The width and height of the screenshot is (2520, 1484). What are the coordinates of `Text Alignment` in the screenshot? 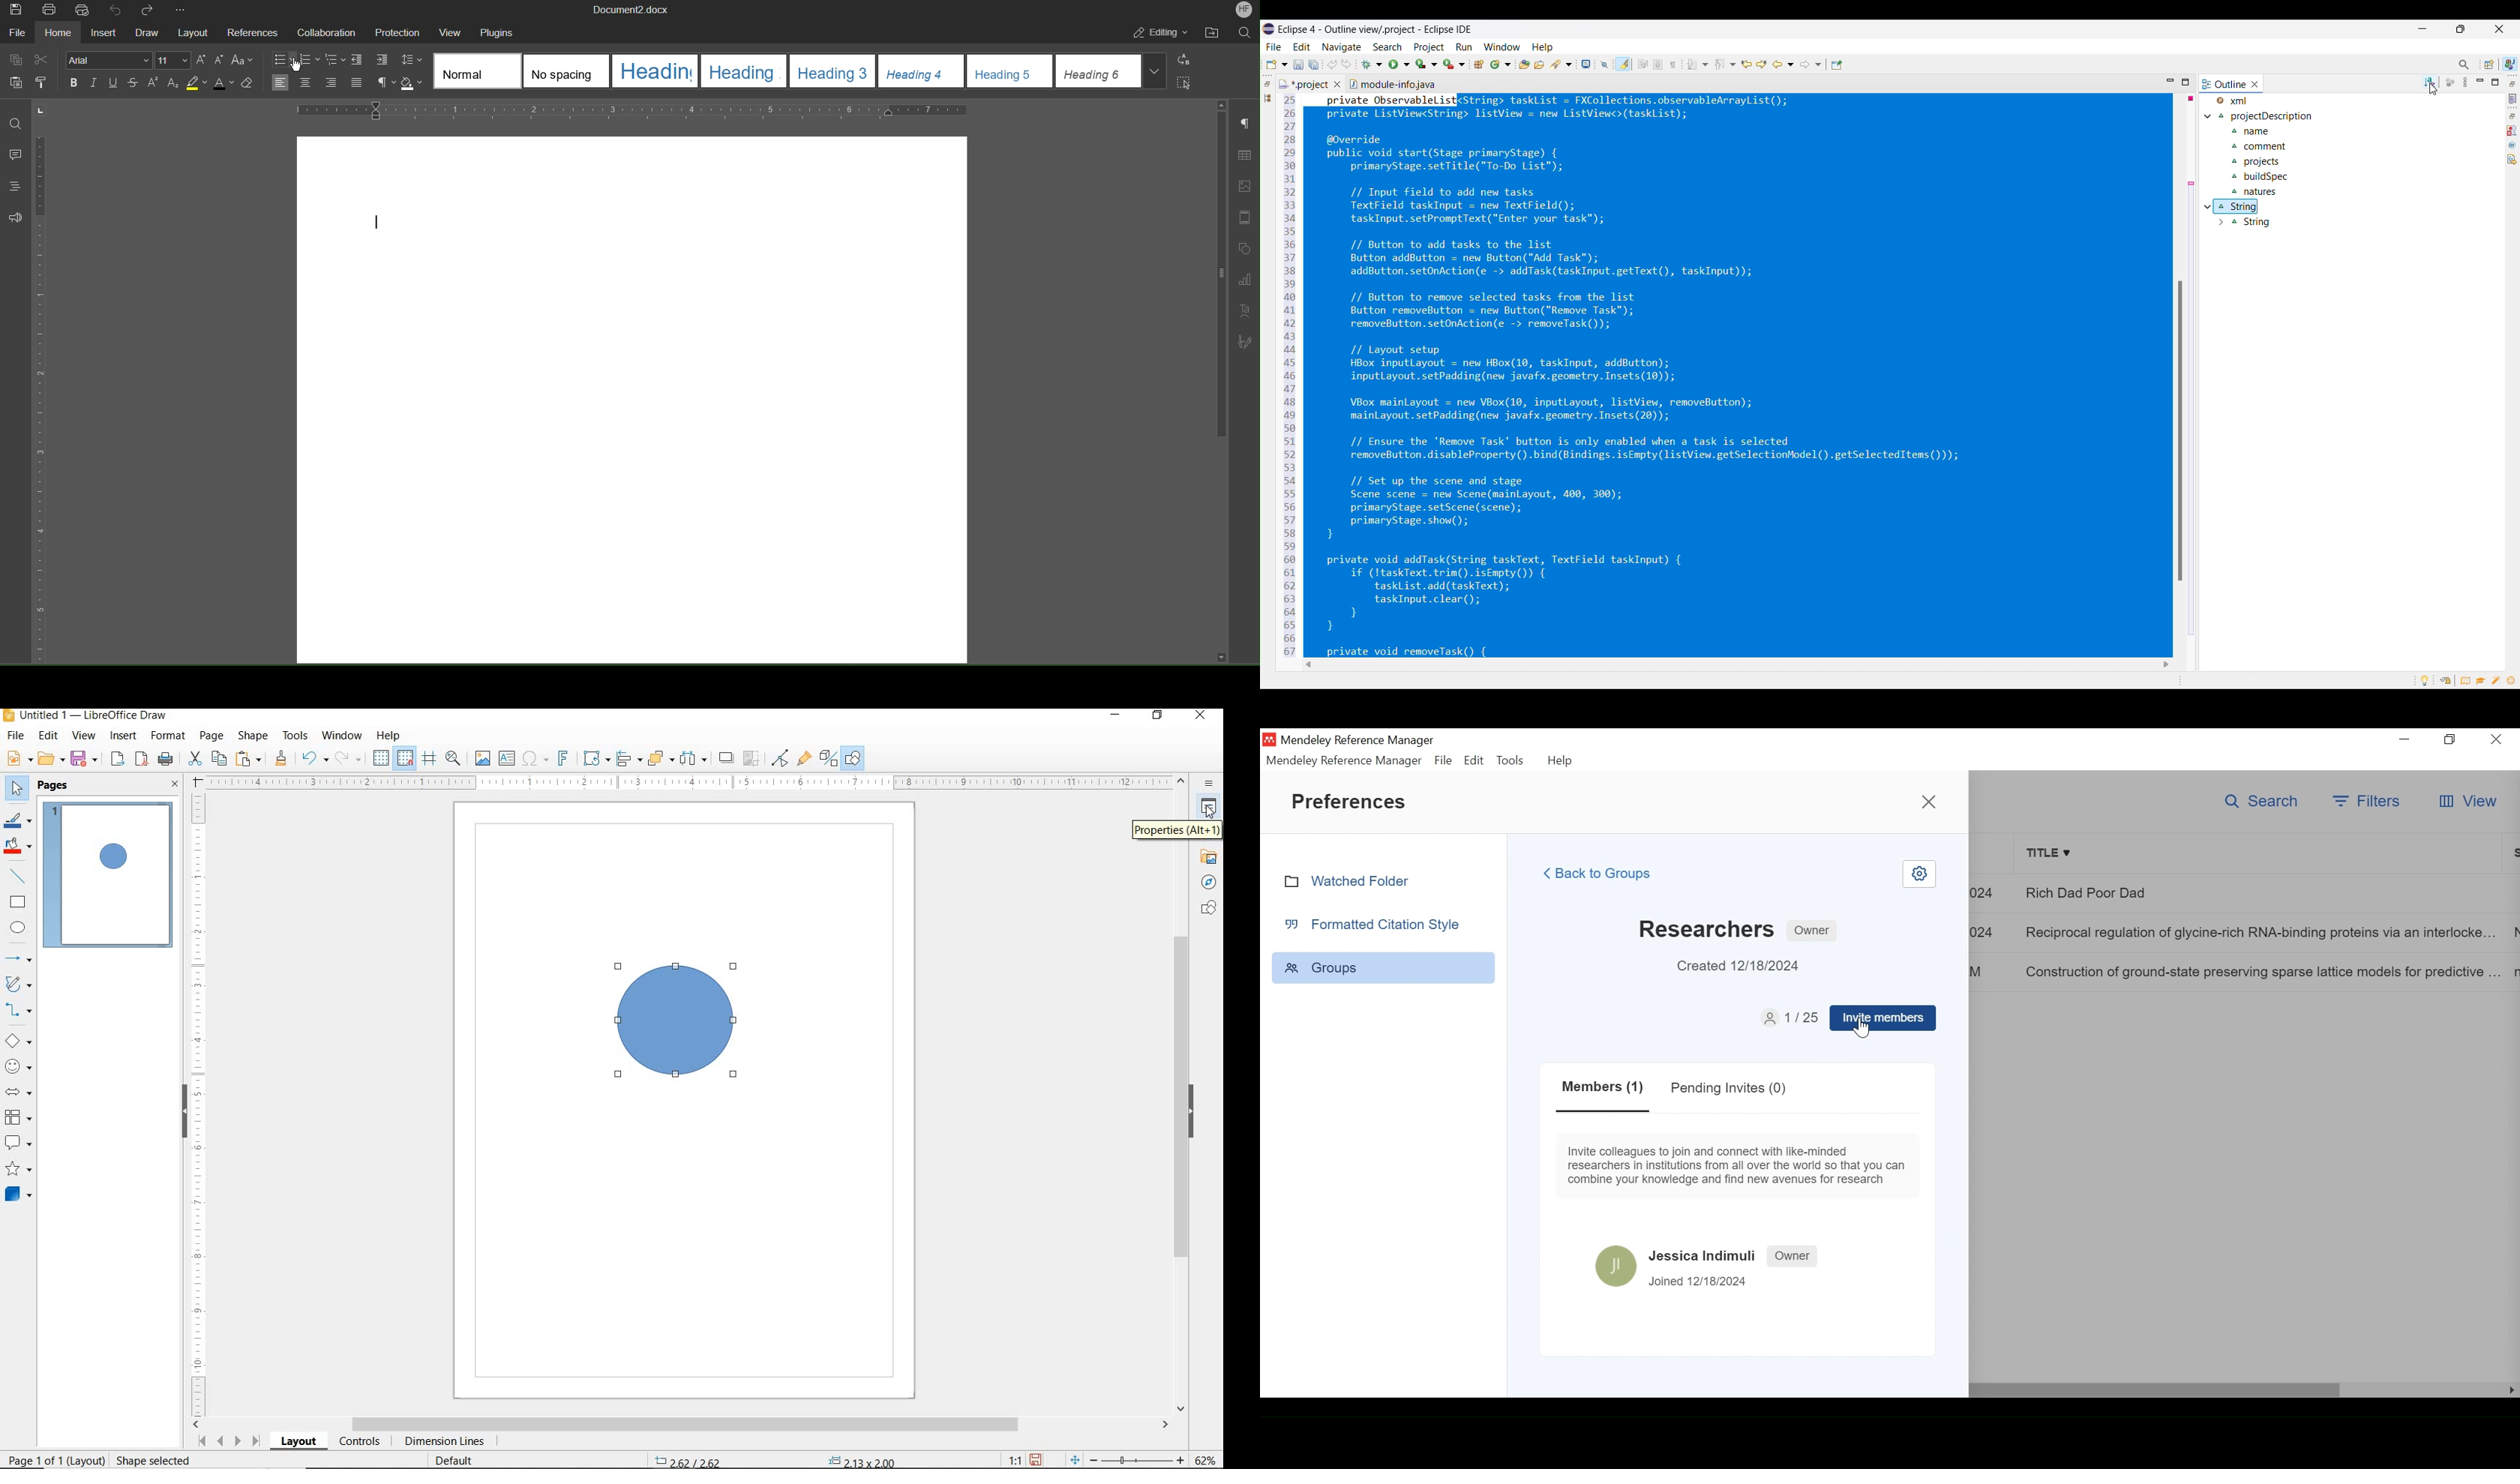 It's located at (319, 80).